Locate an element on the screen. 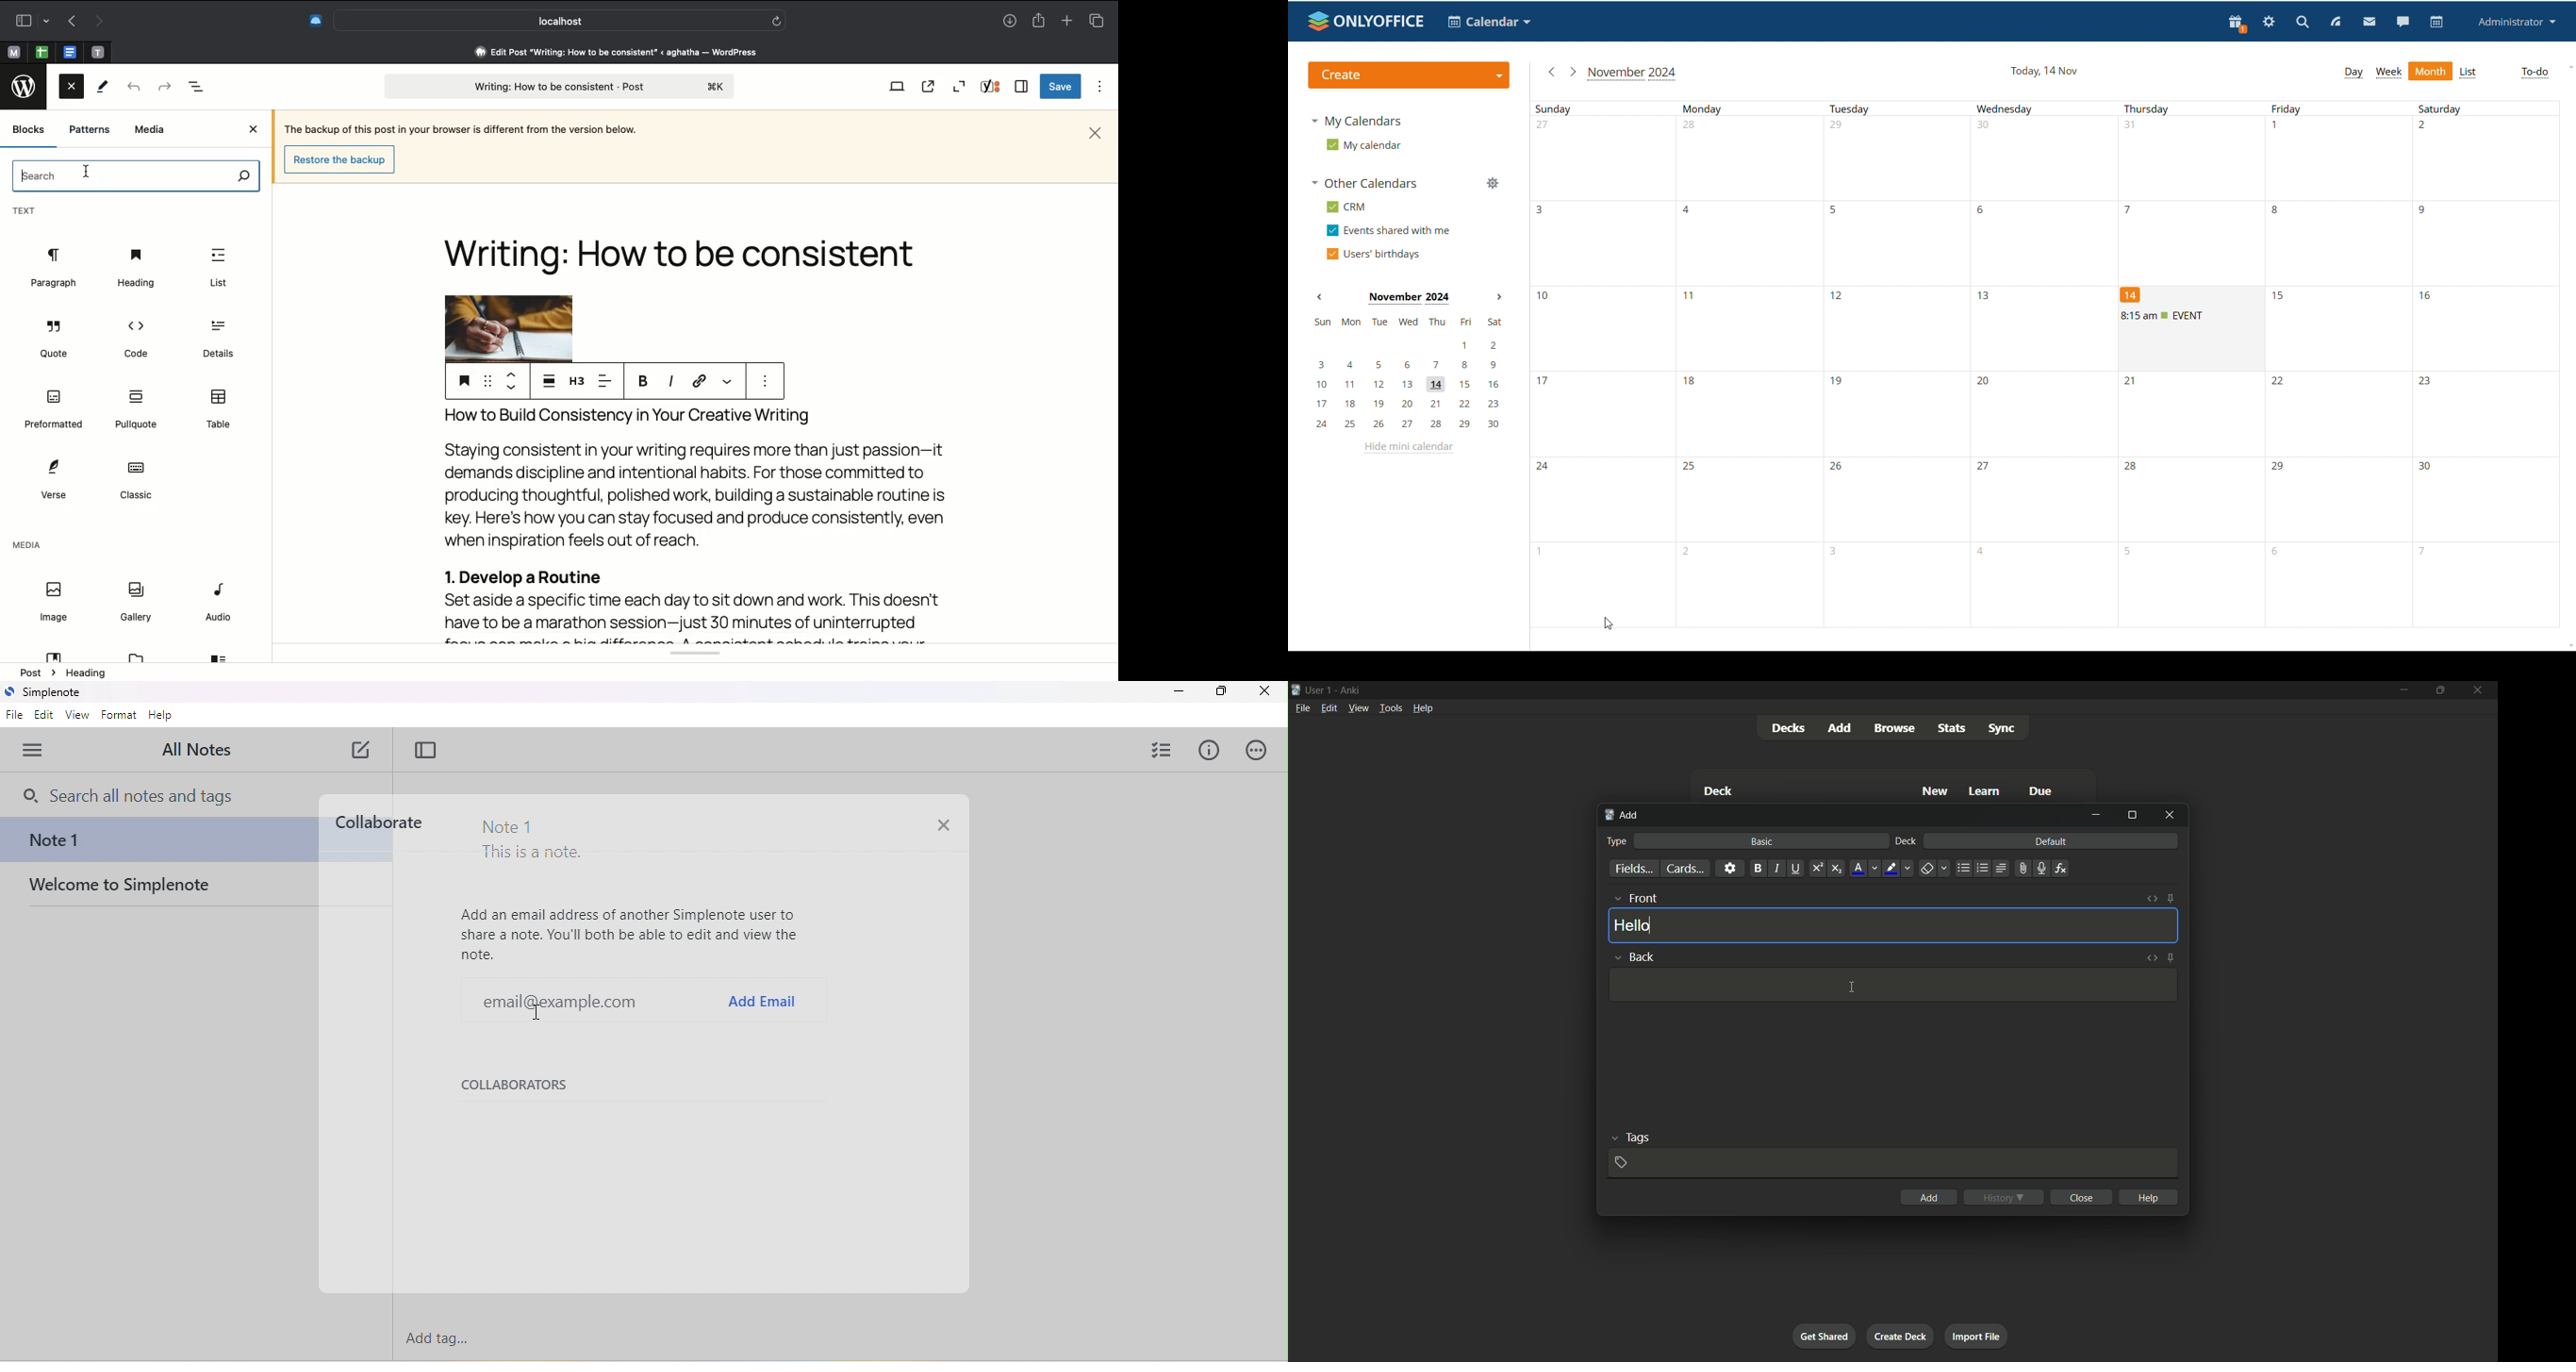  settings is located at coordinates (1730, 868).